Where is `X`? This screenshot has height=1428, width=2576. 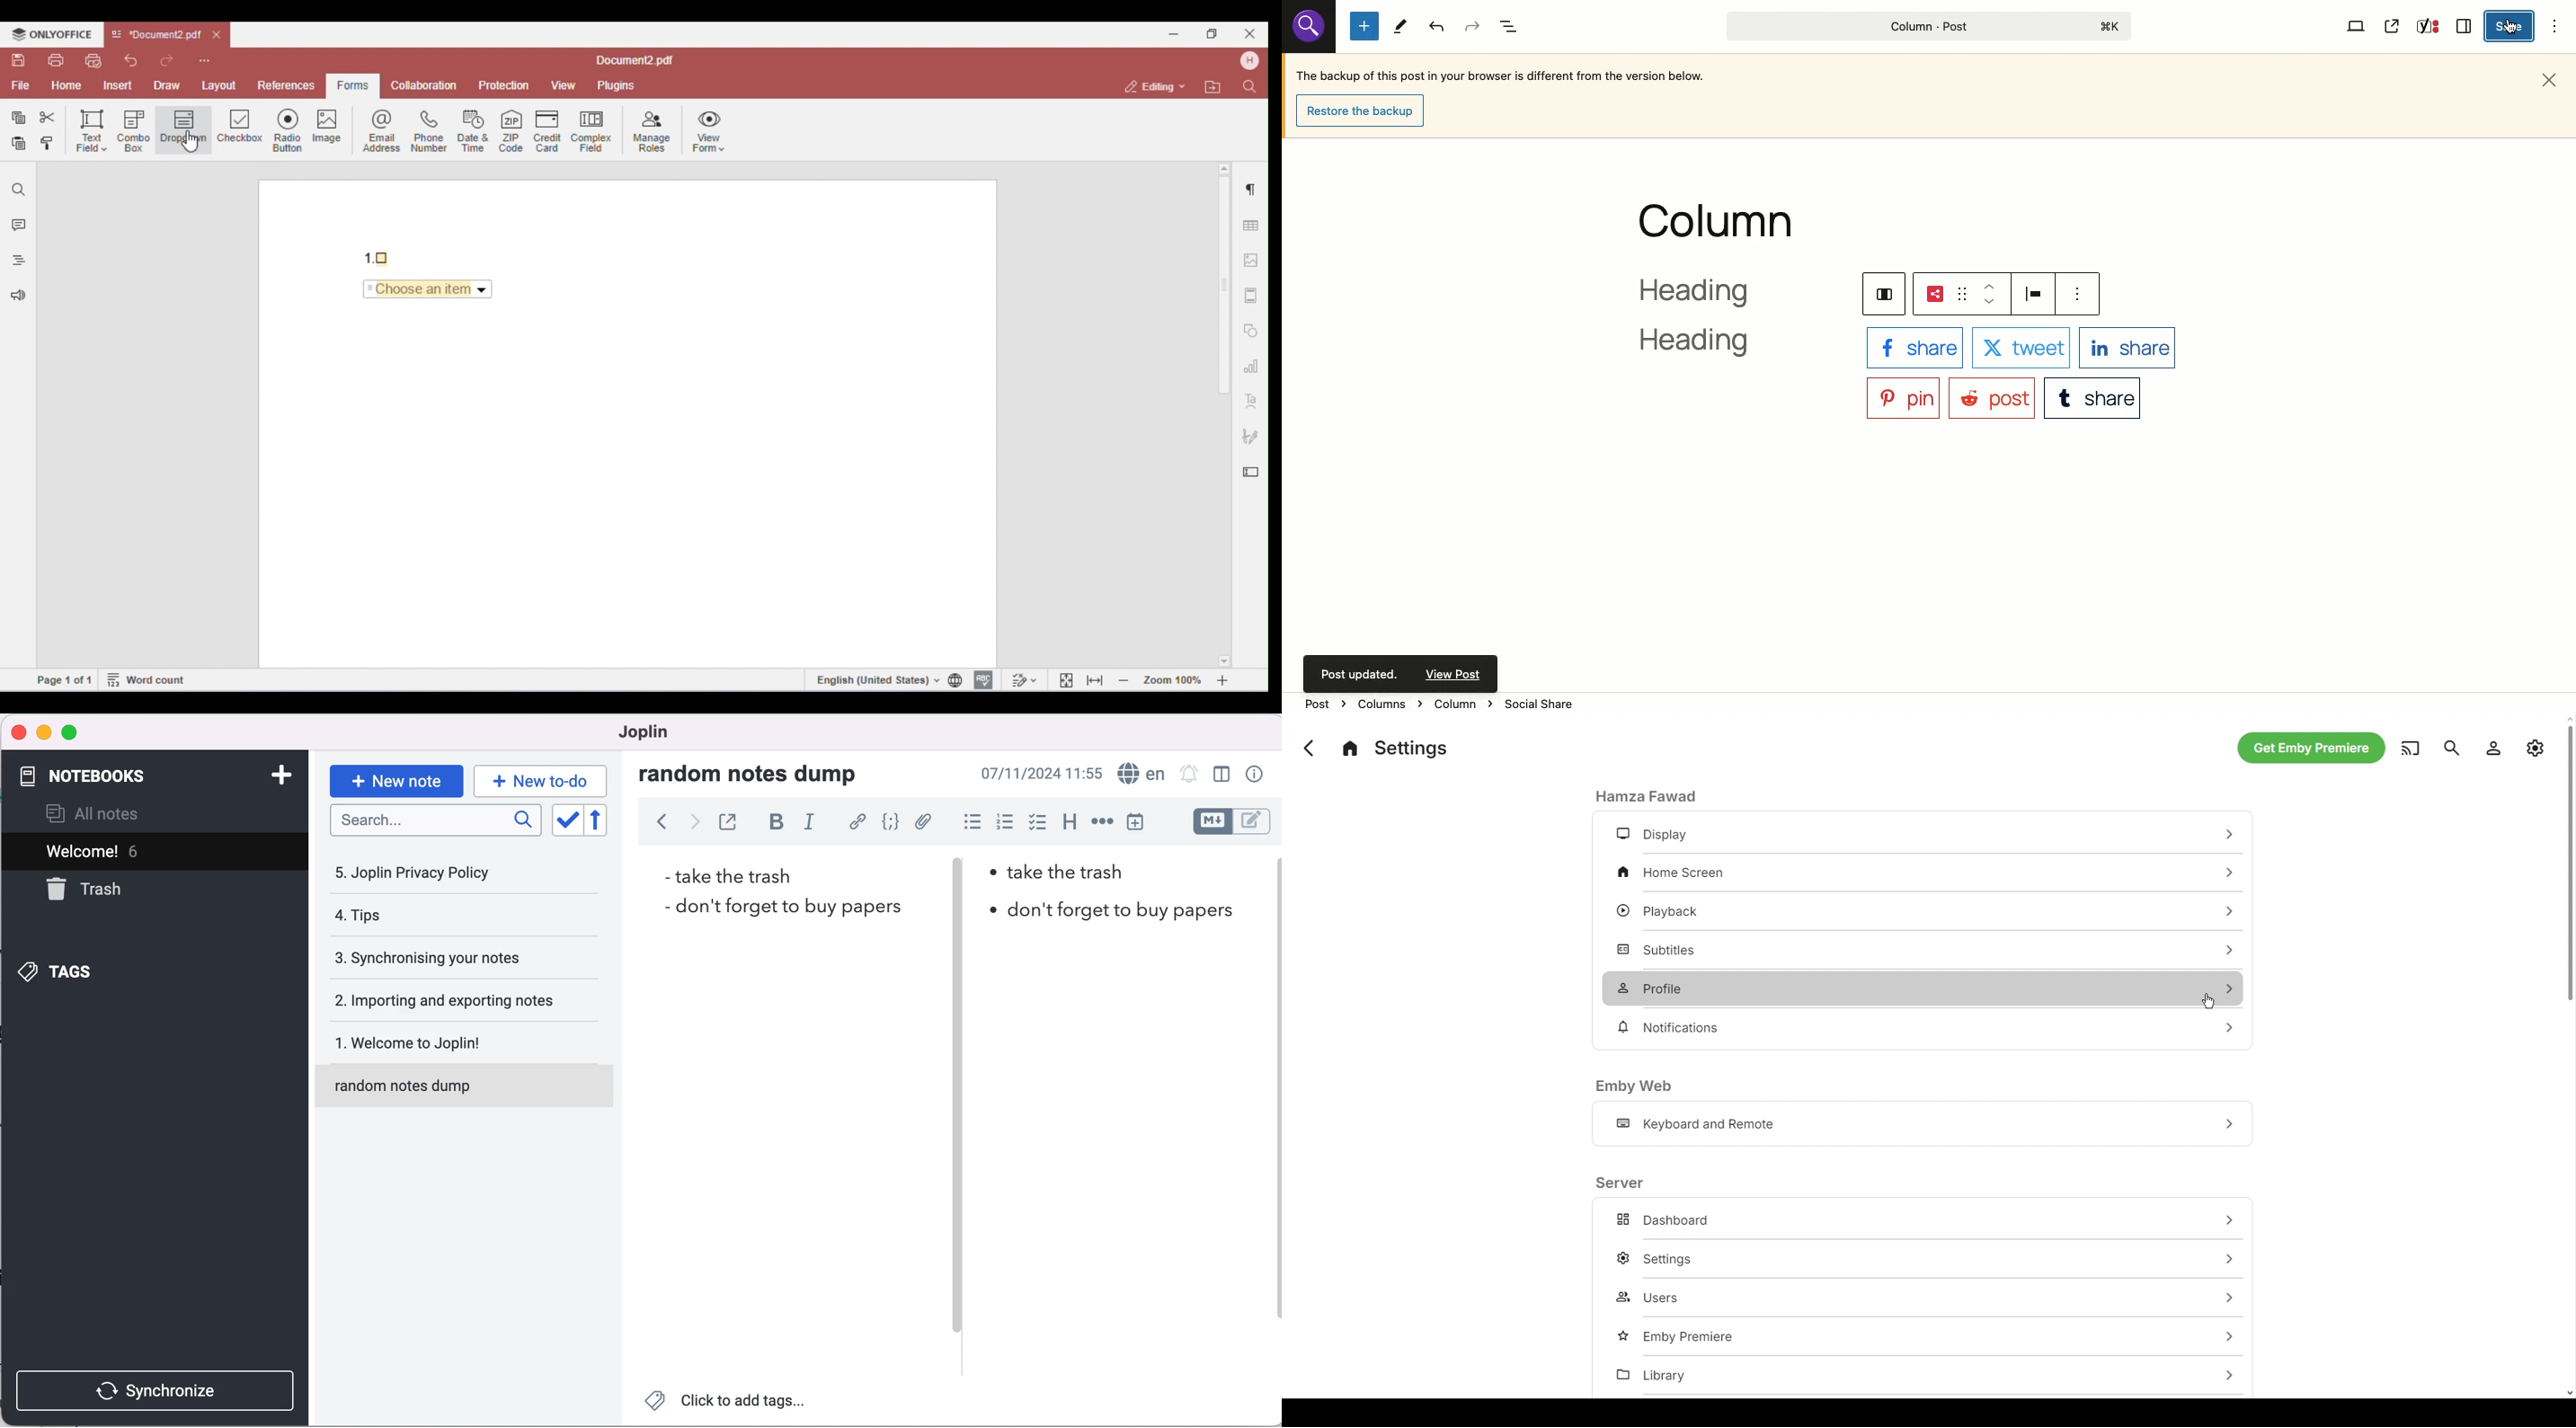 X is located at coordinates (2020, 349).